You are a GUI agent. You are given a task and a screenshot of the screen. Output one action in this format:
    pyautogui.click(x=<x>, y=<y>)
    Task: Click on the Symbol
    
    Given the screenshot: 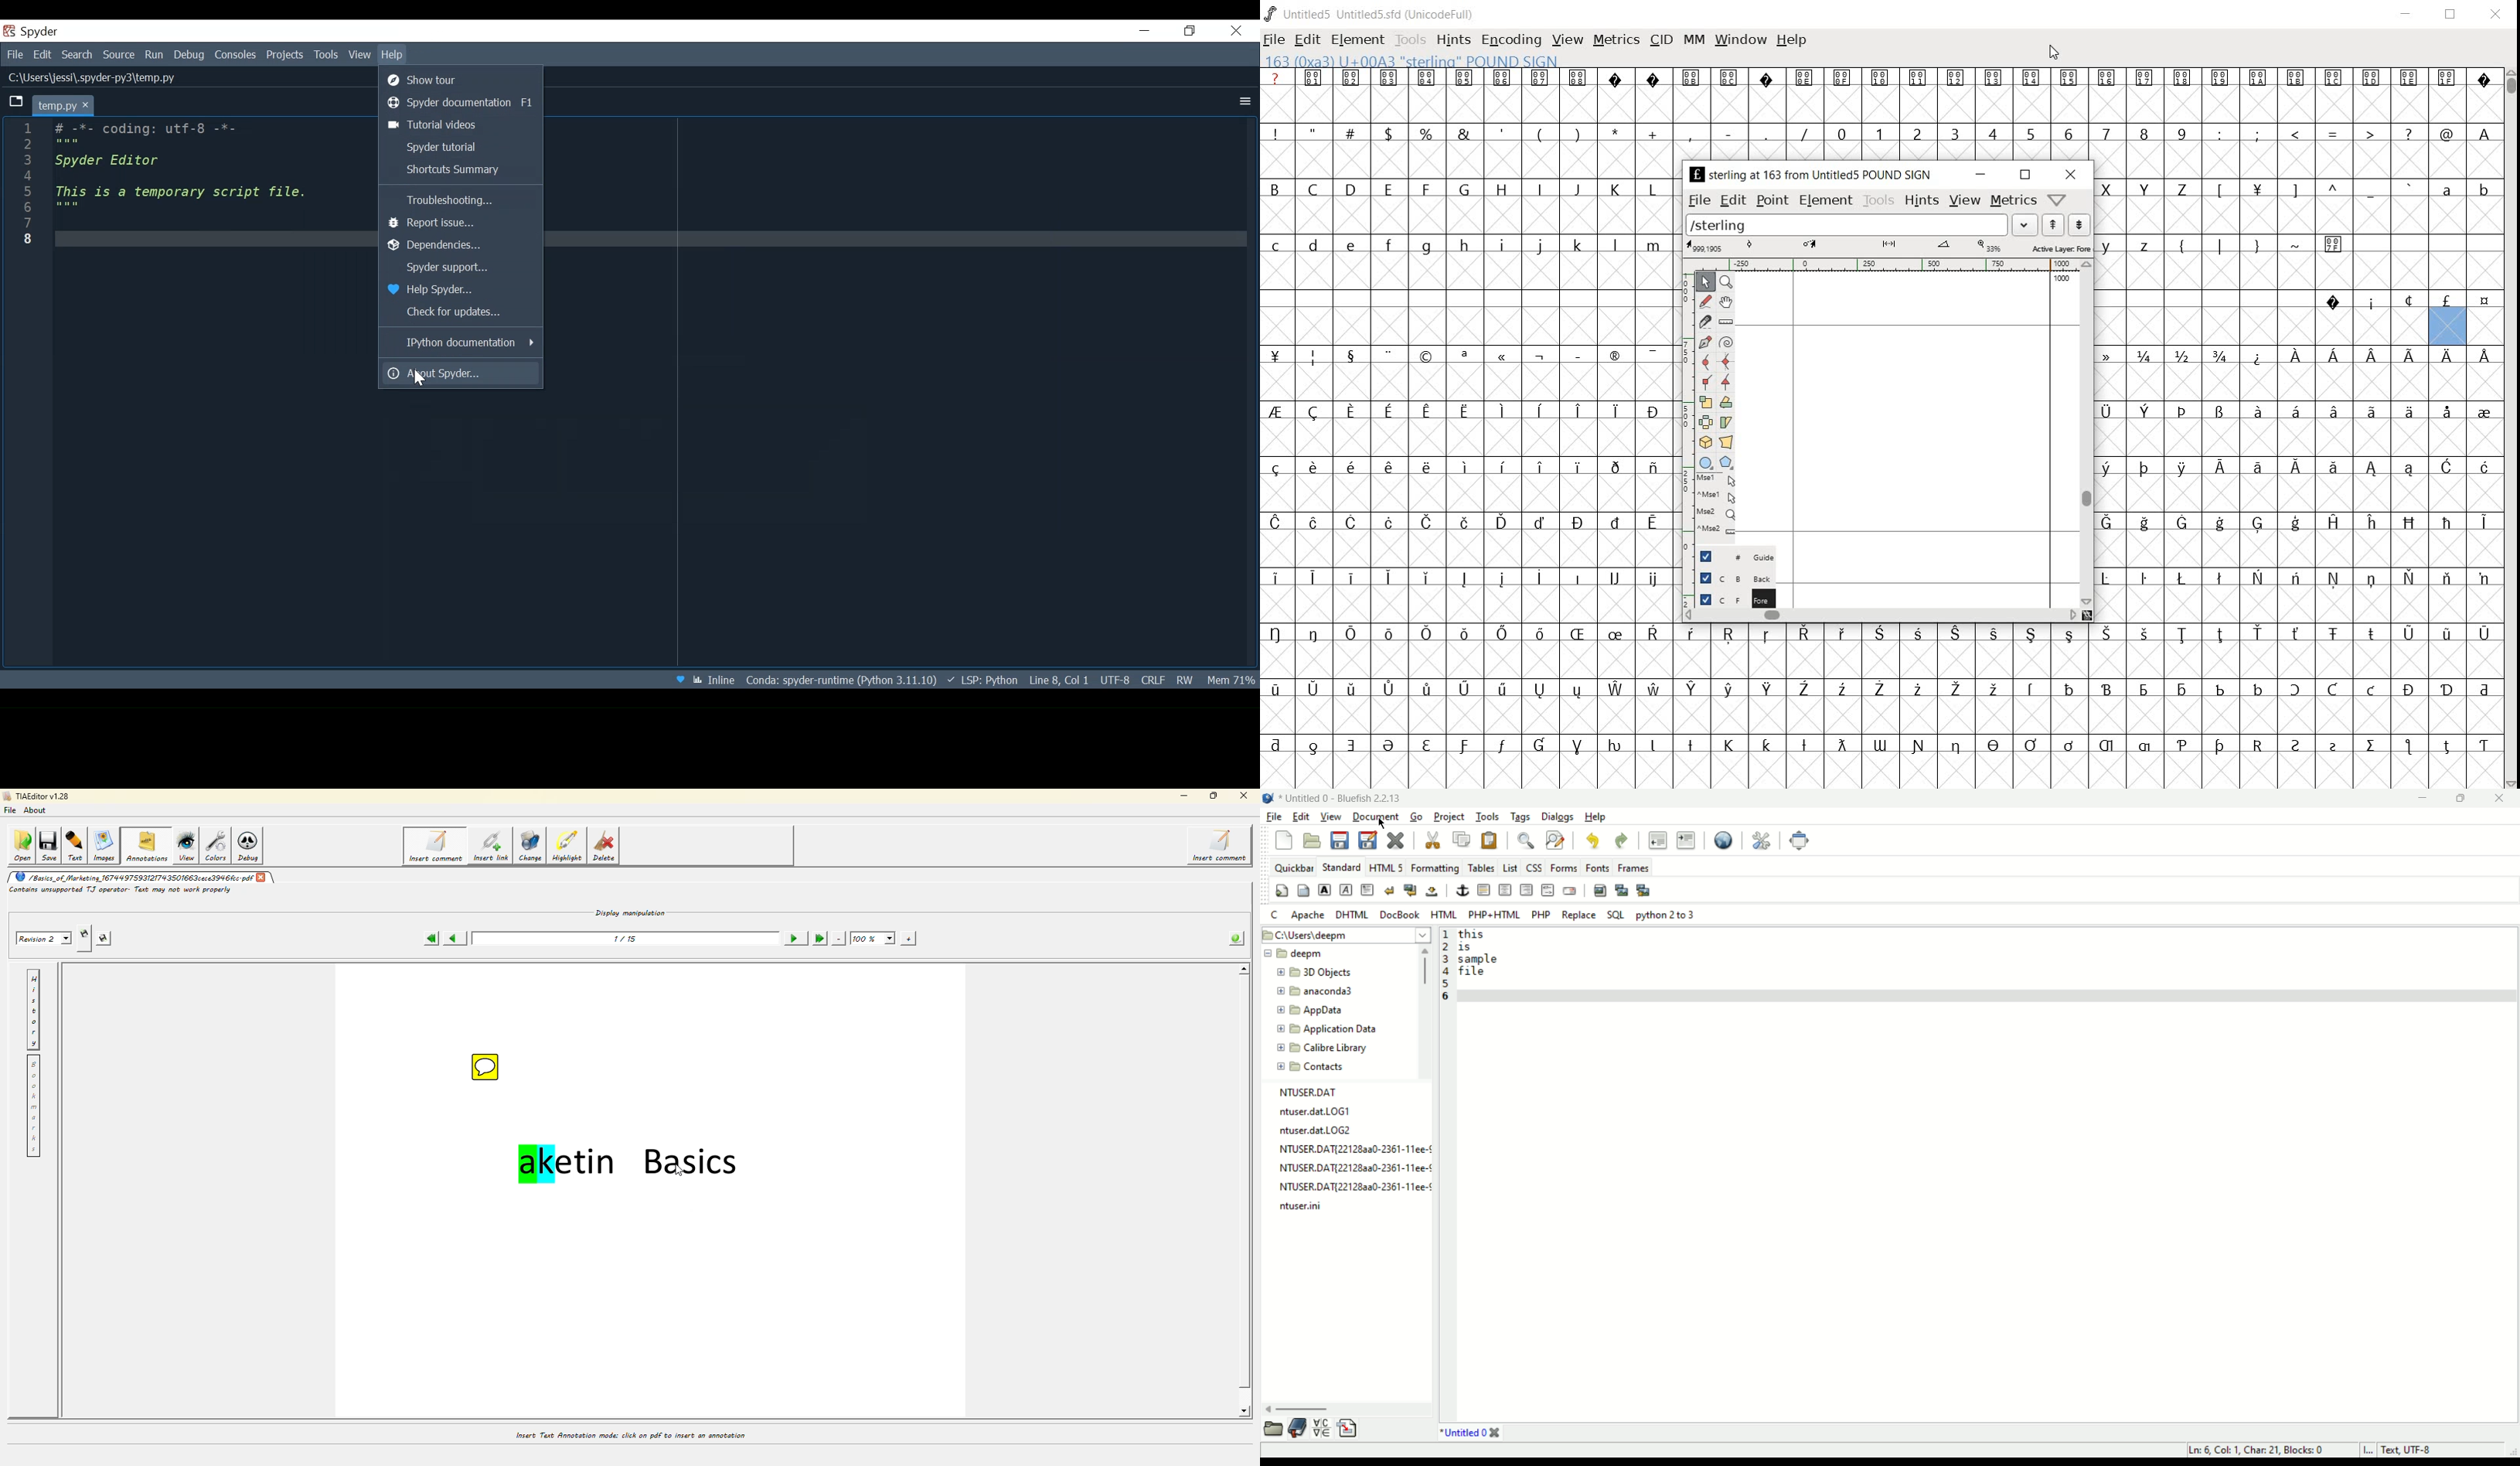 What is the action you would take?
    pyautogui.click(x=1577, y=576)
    